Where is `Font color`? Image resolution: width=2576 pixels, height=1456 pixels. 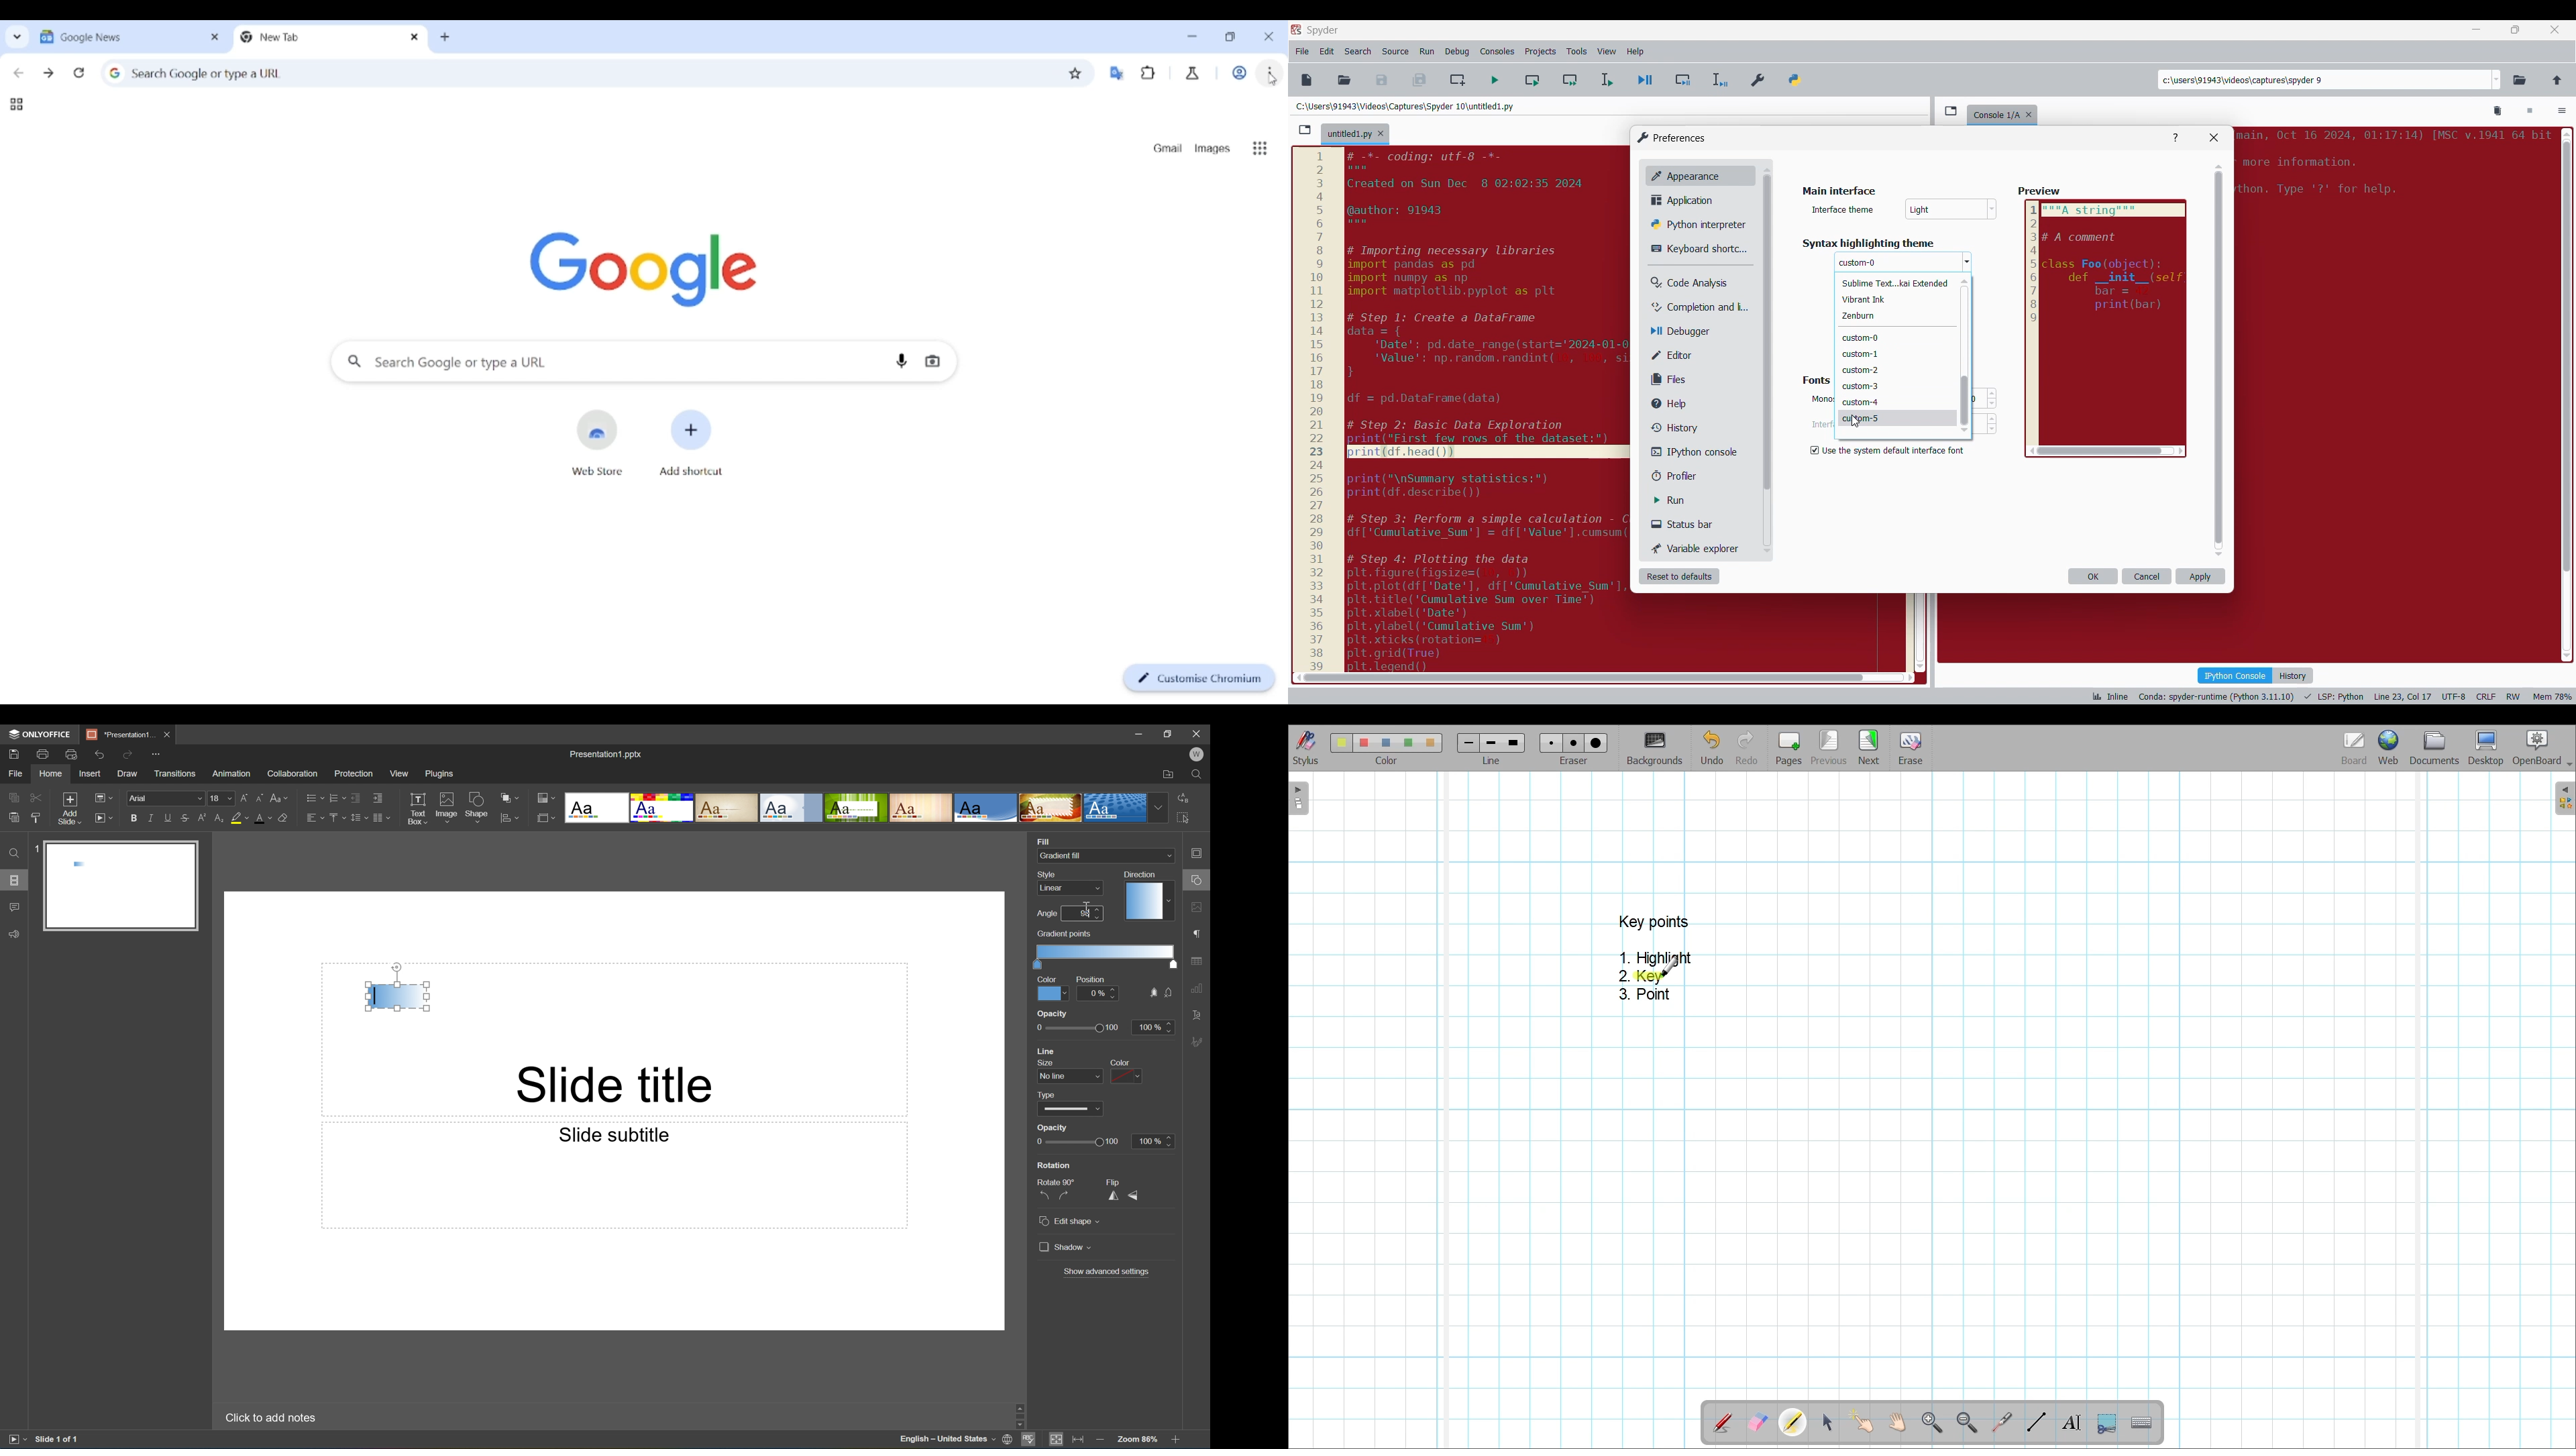
Font color is located at coordinates (262, 818).